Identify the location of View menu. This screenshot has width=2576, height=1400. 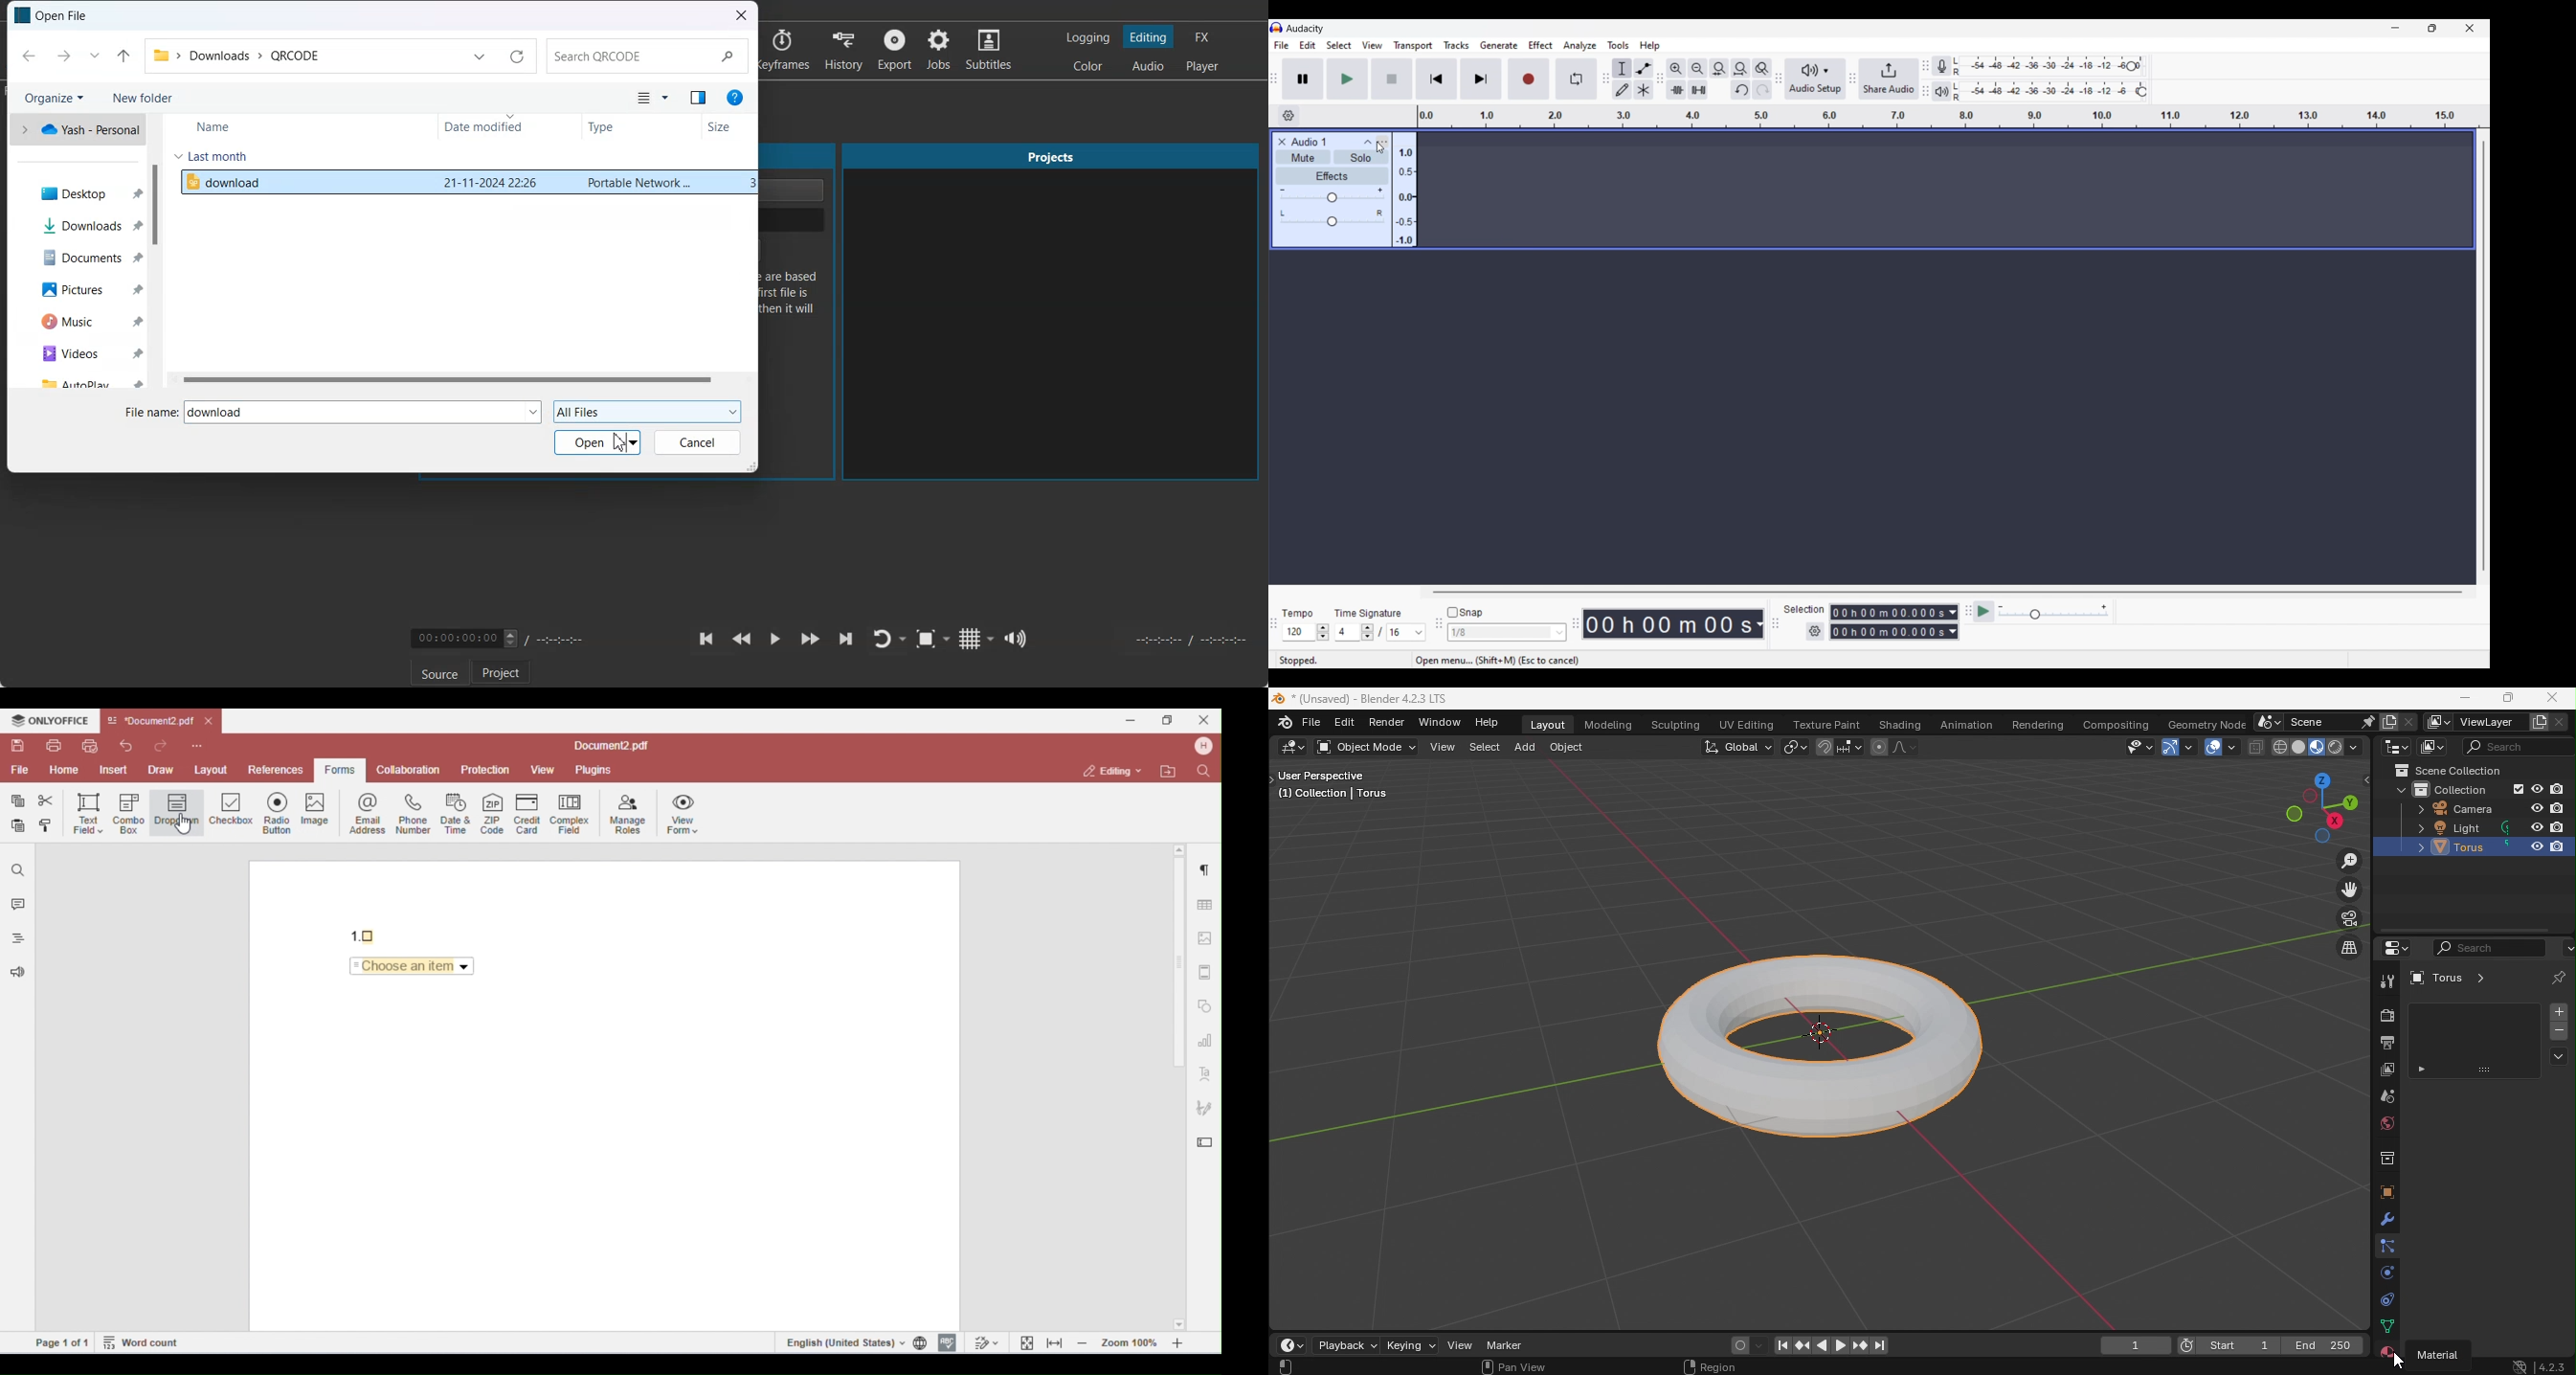
(1372, 45).